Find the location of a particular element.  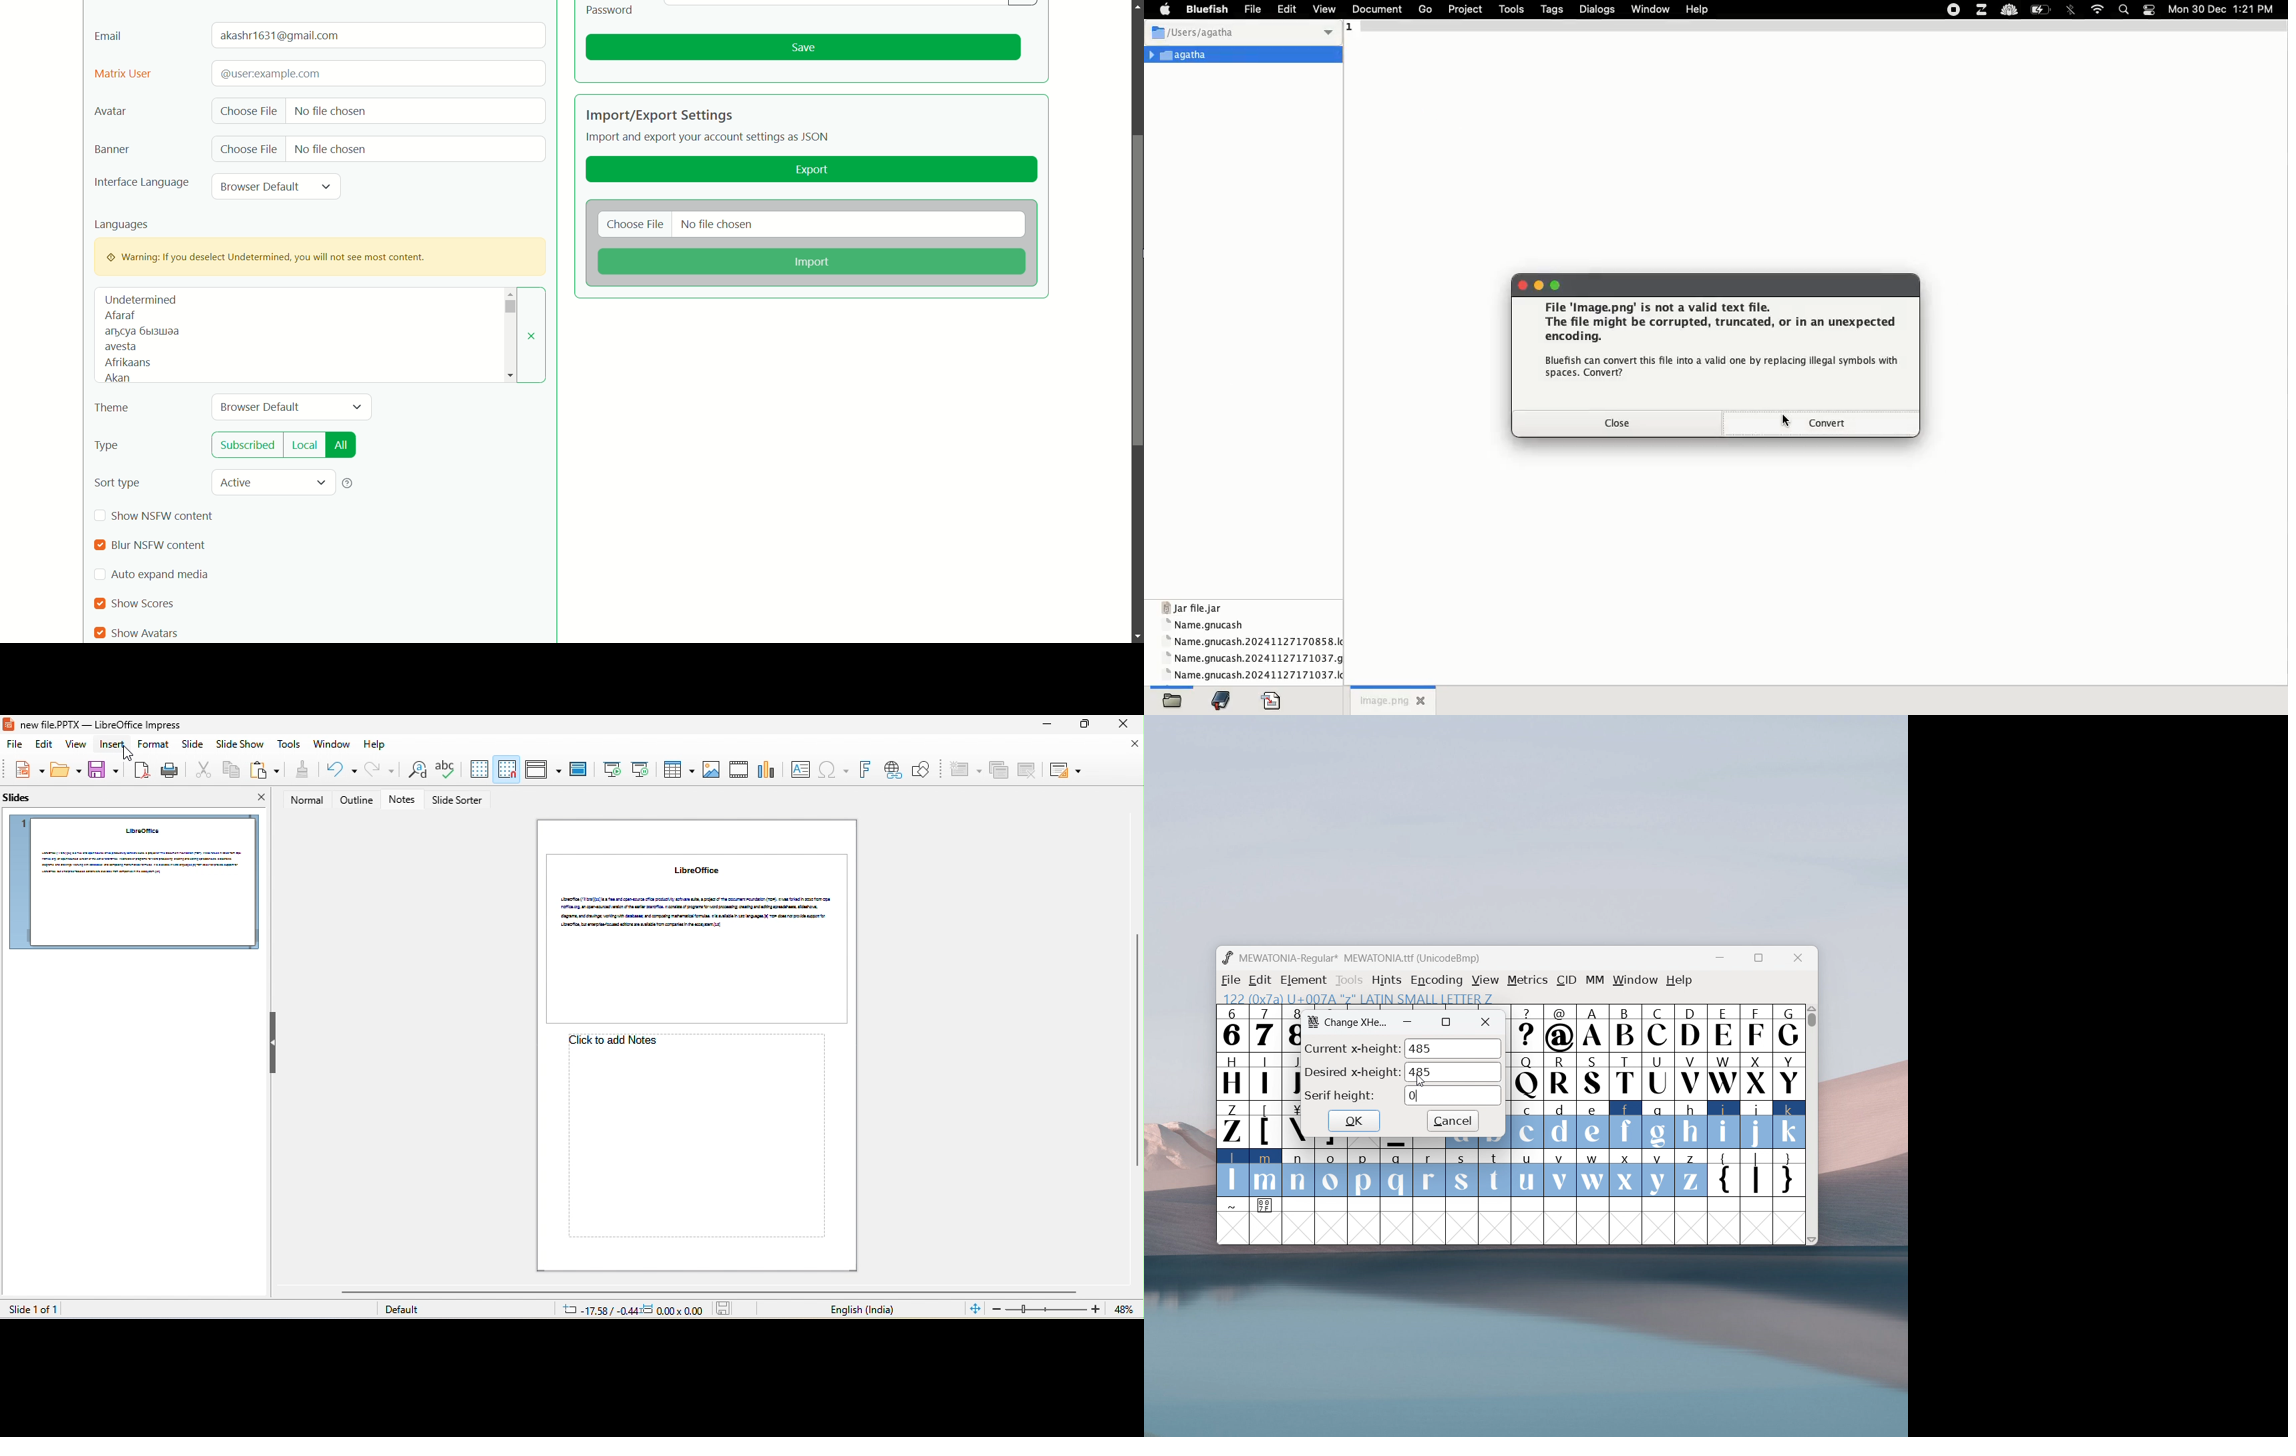

change x-height dialoguebox is located at coordinates (1357, 1023).